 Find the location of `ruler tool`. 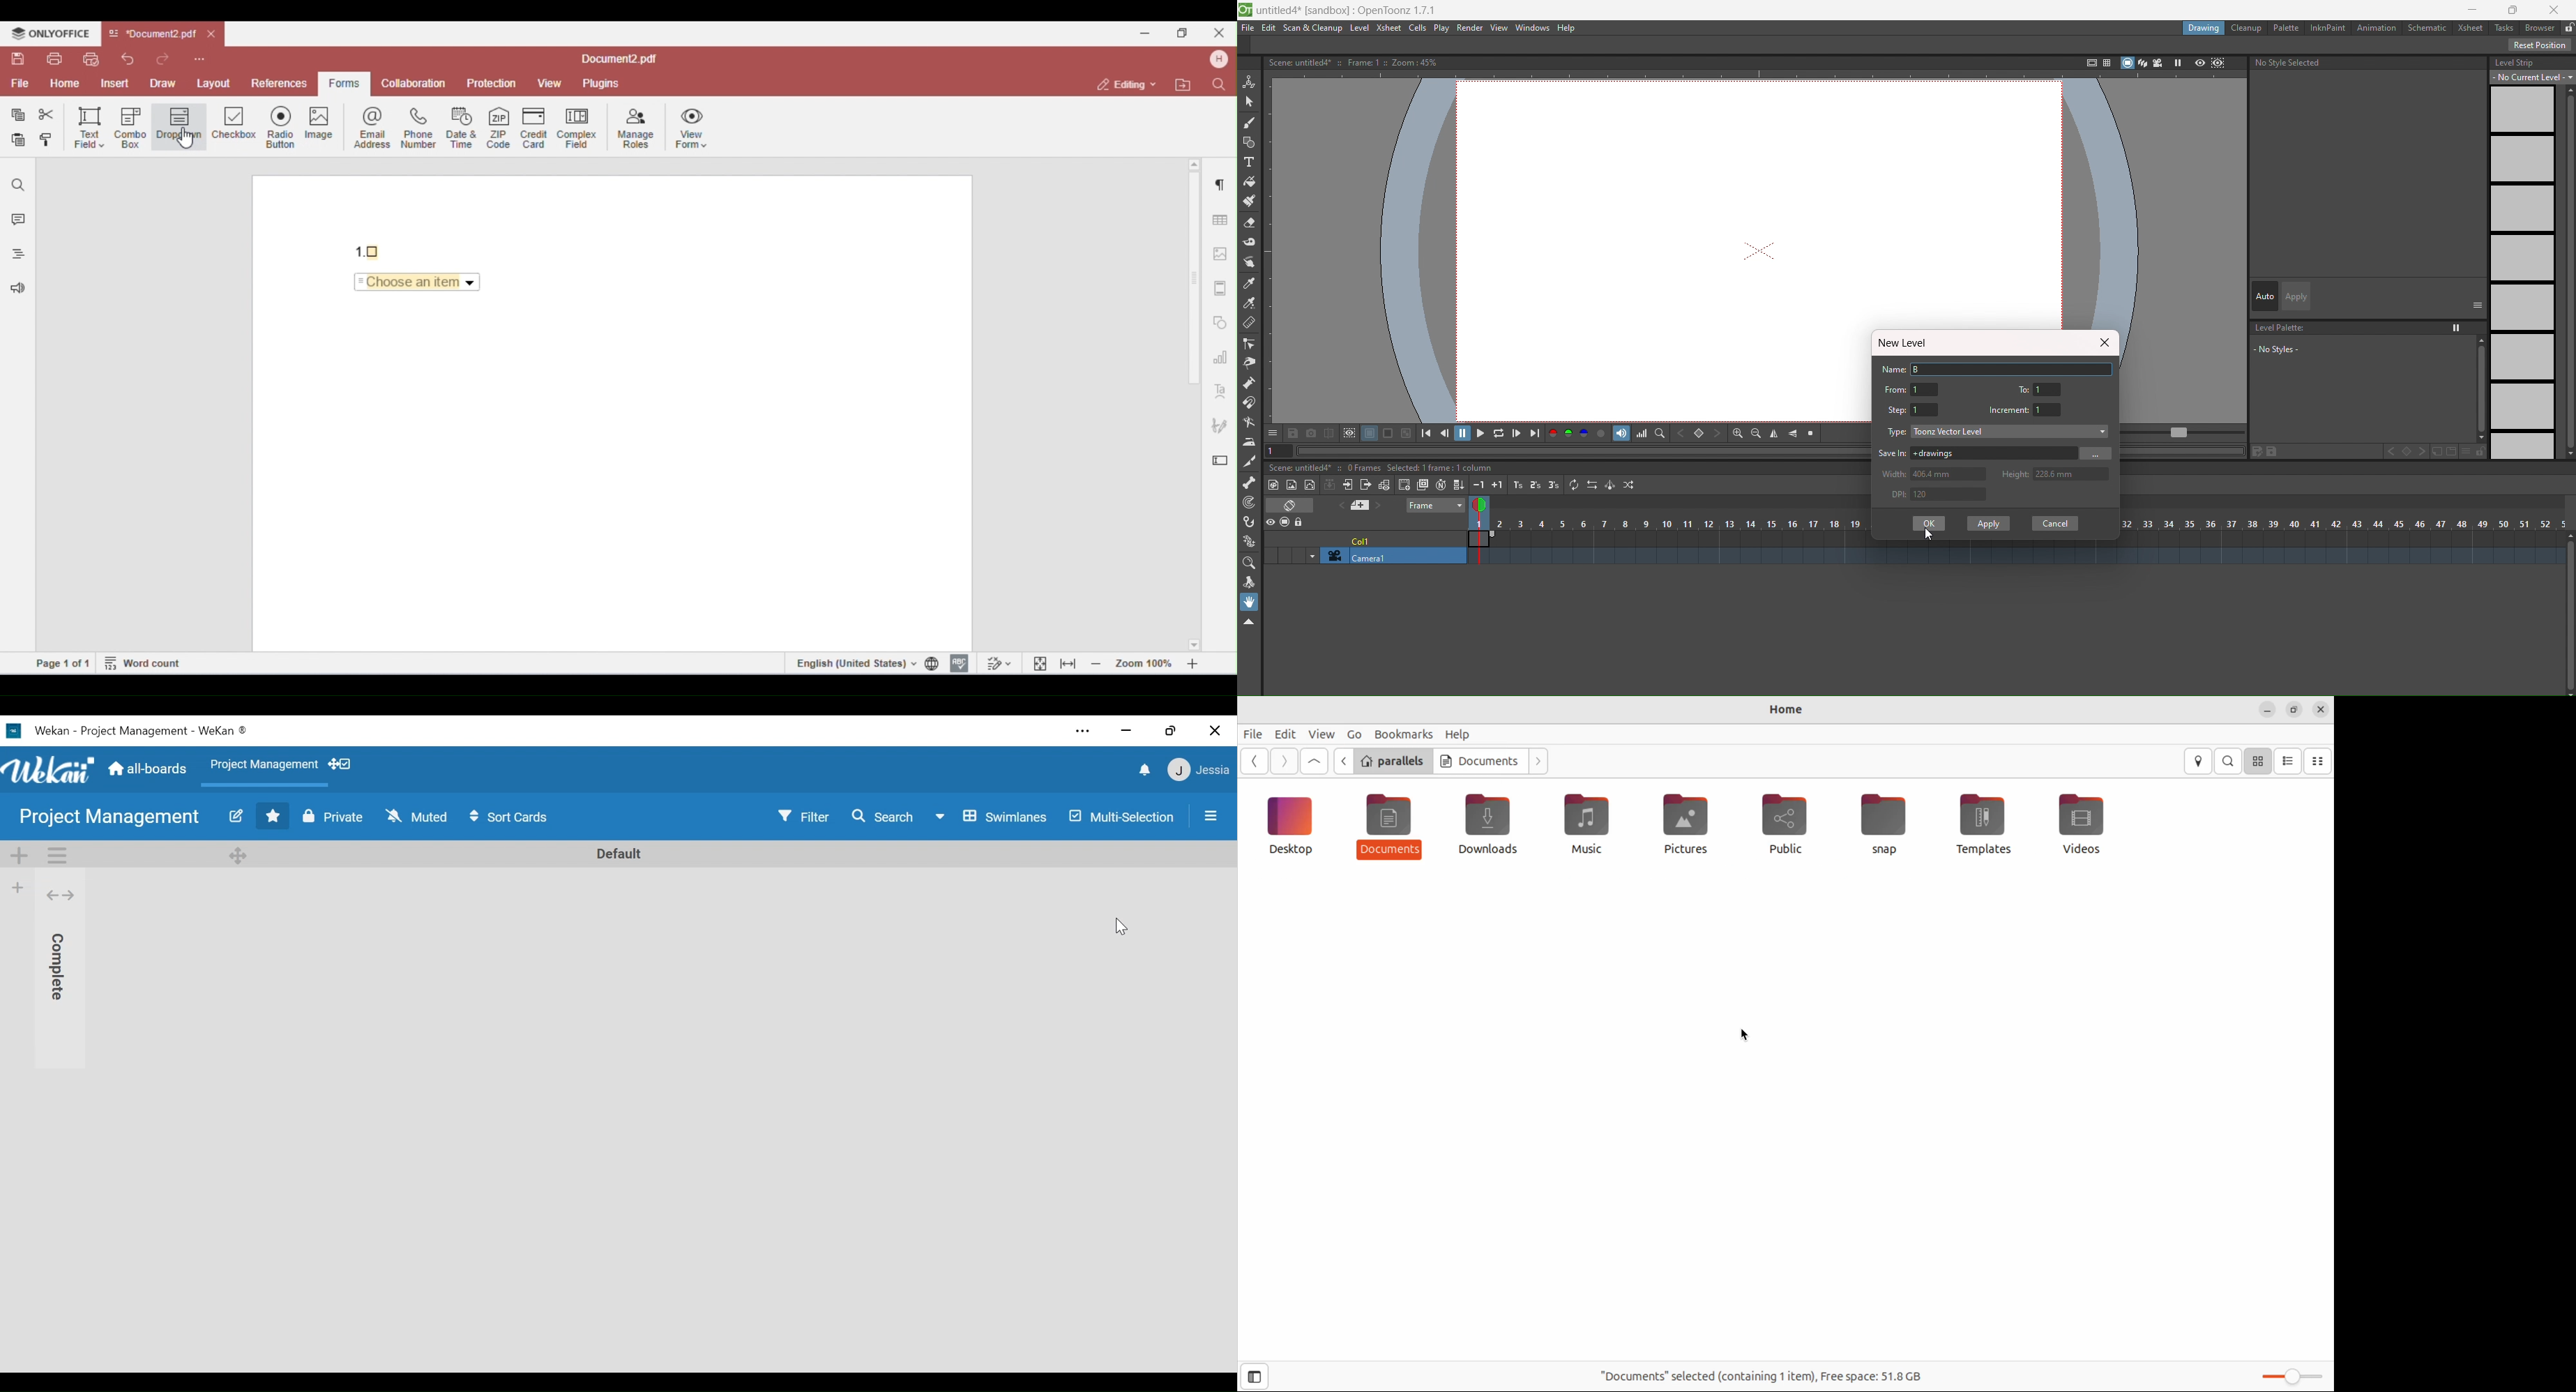

ruler tool is located at coordinates (1249, 323).